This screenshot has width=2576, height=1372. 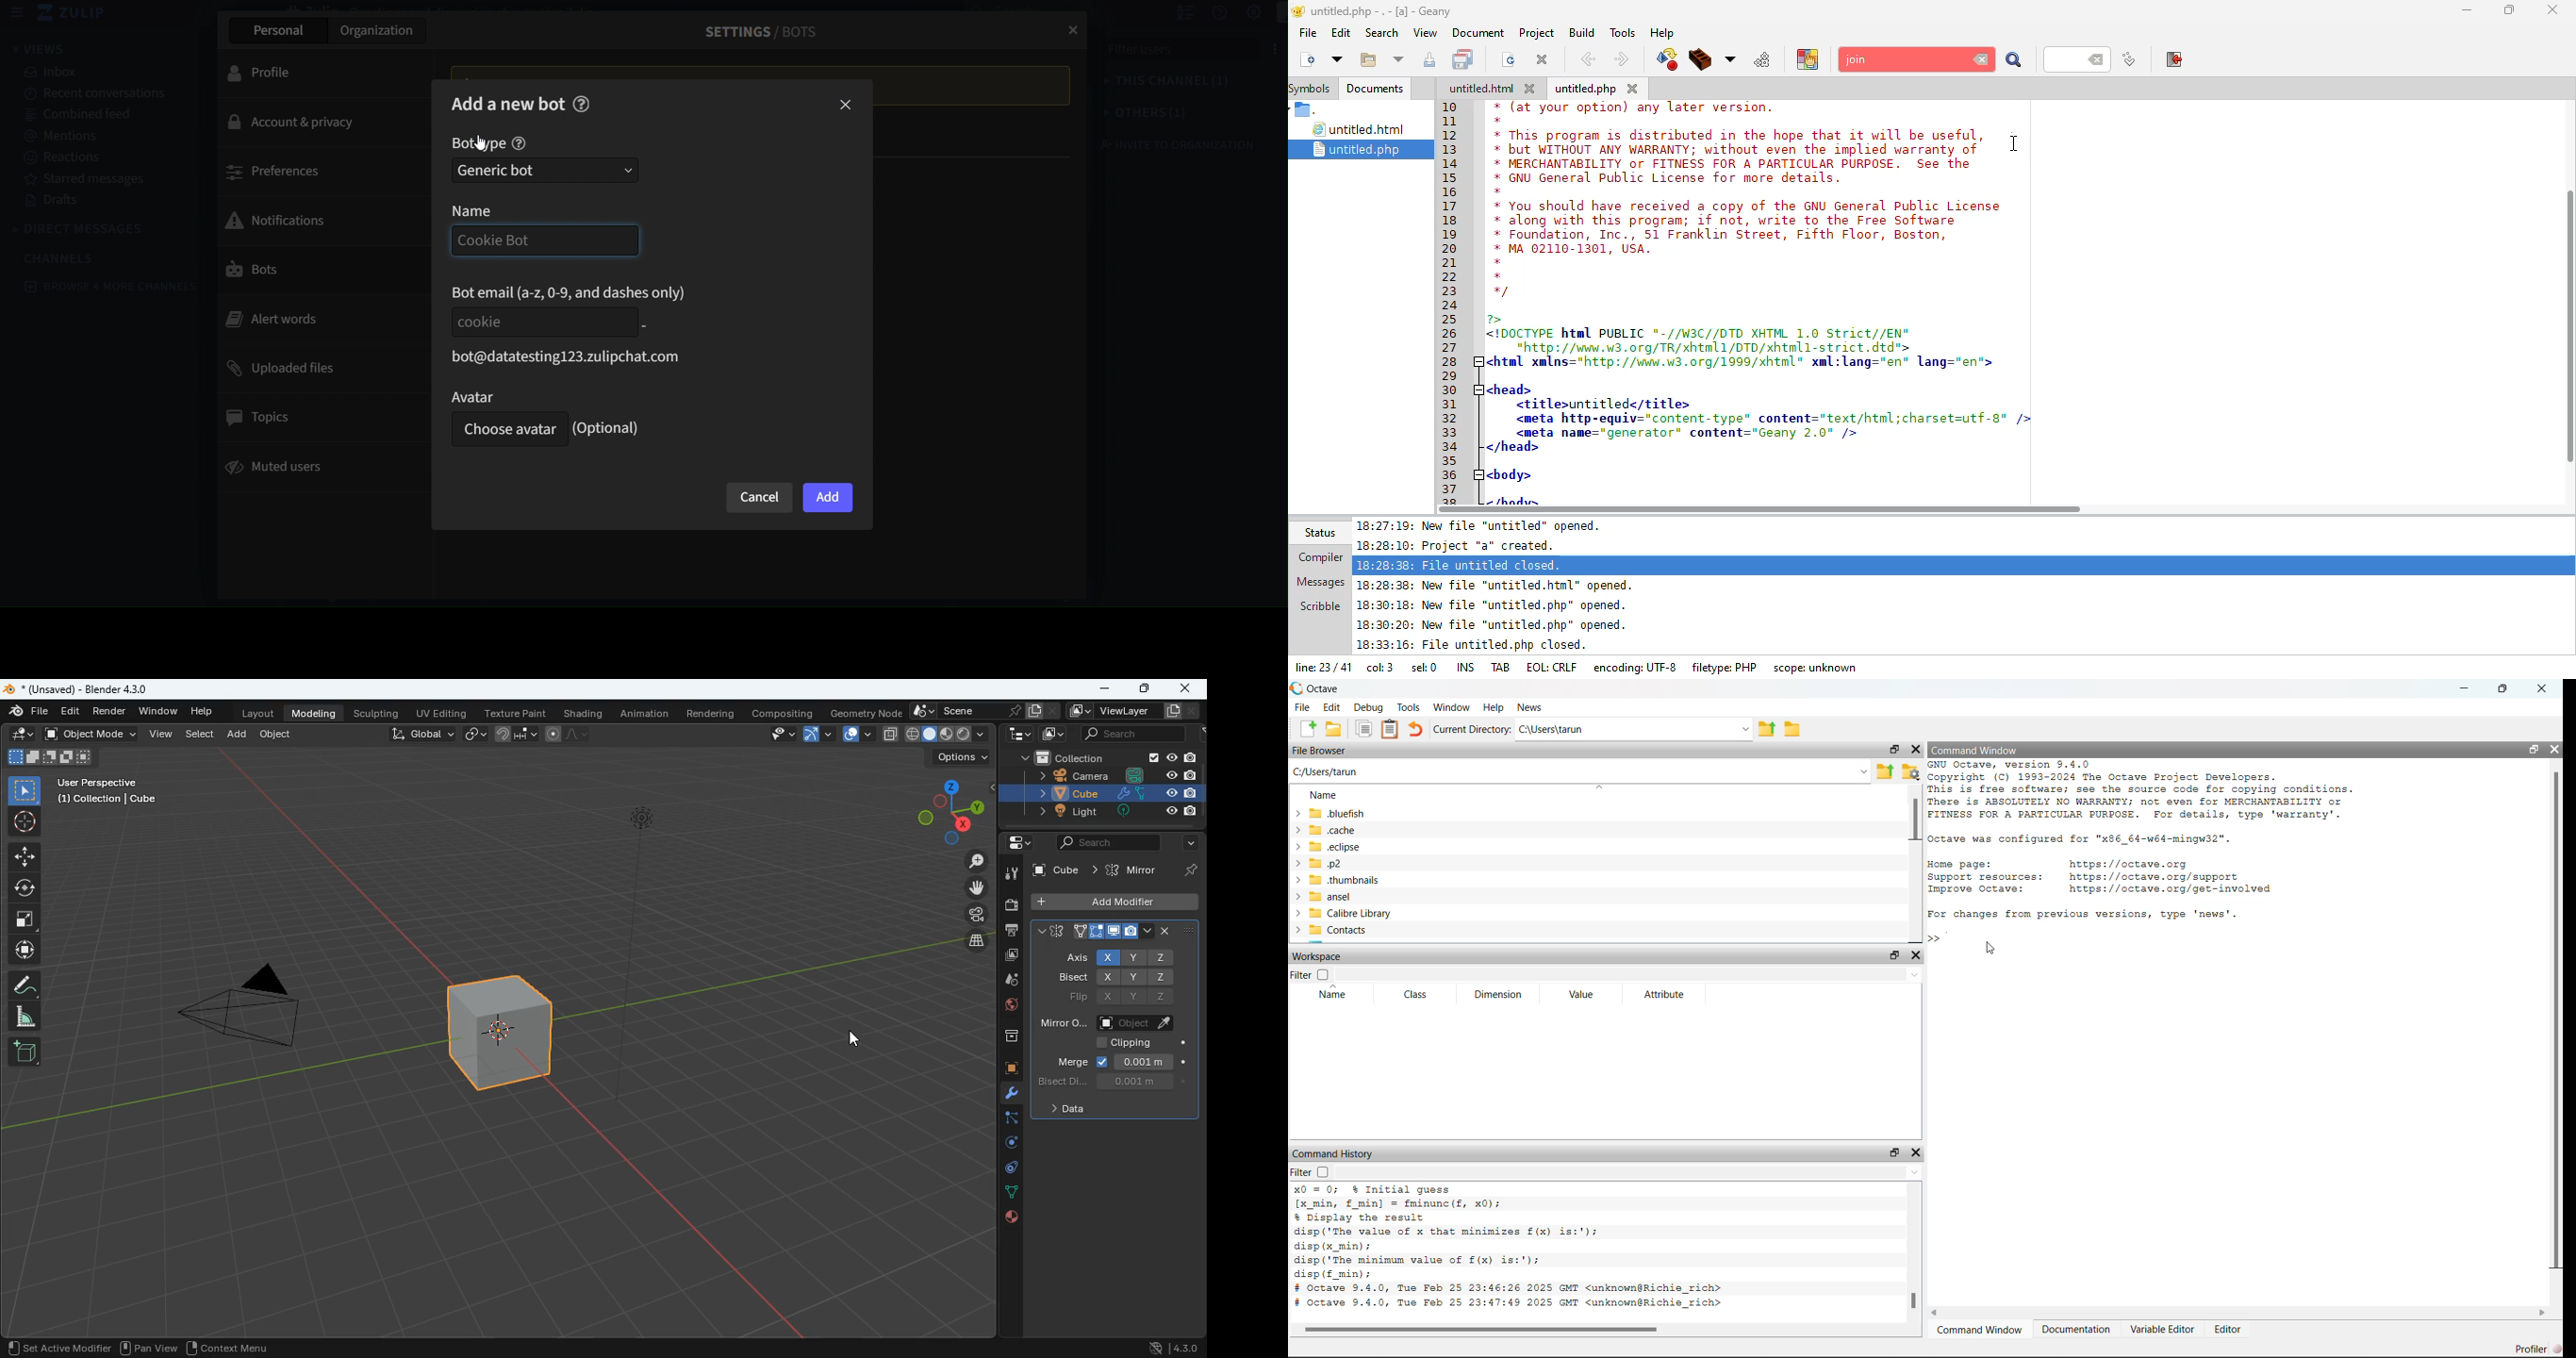 What do you see at coordinates (1918, 748) in the screenshot?
I see `Close` at bounding box center [1918, 748].